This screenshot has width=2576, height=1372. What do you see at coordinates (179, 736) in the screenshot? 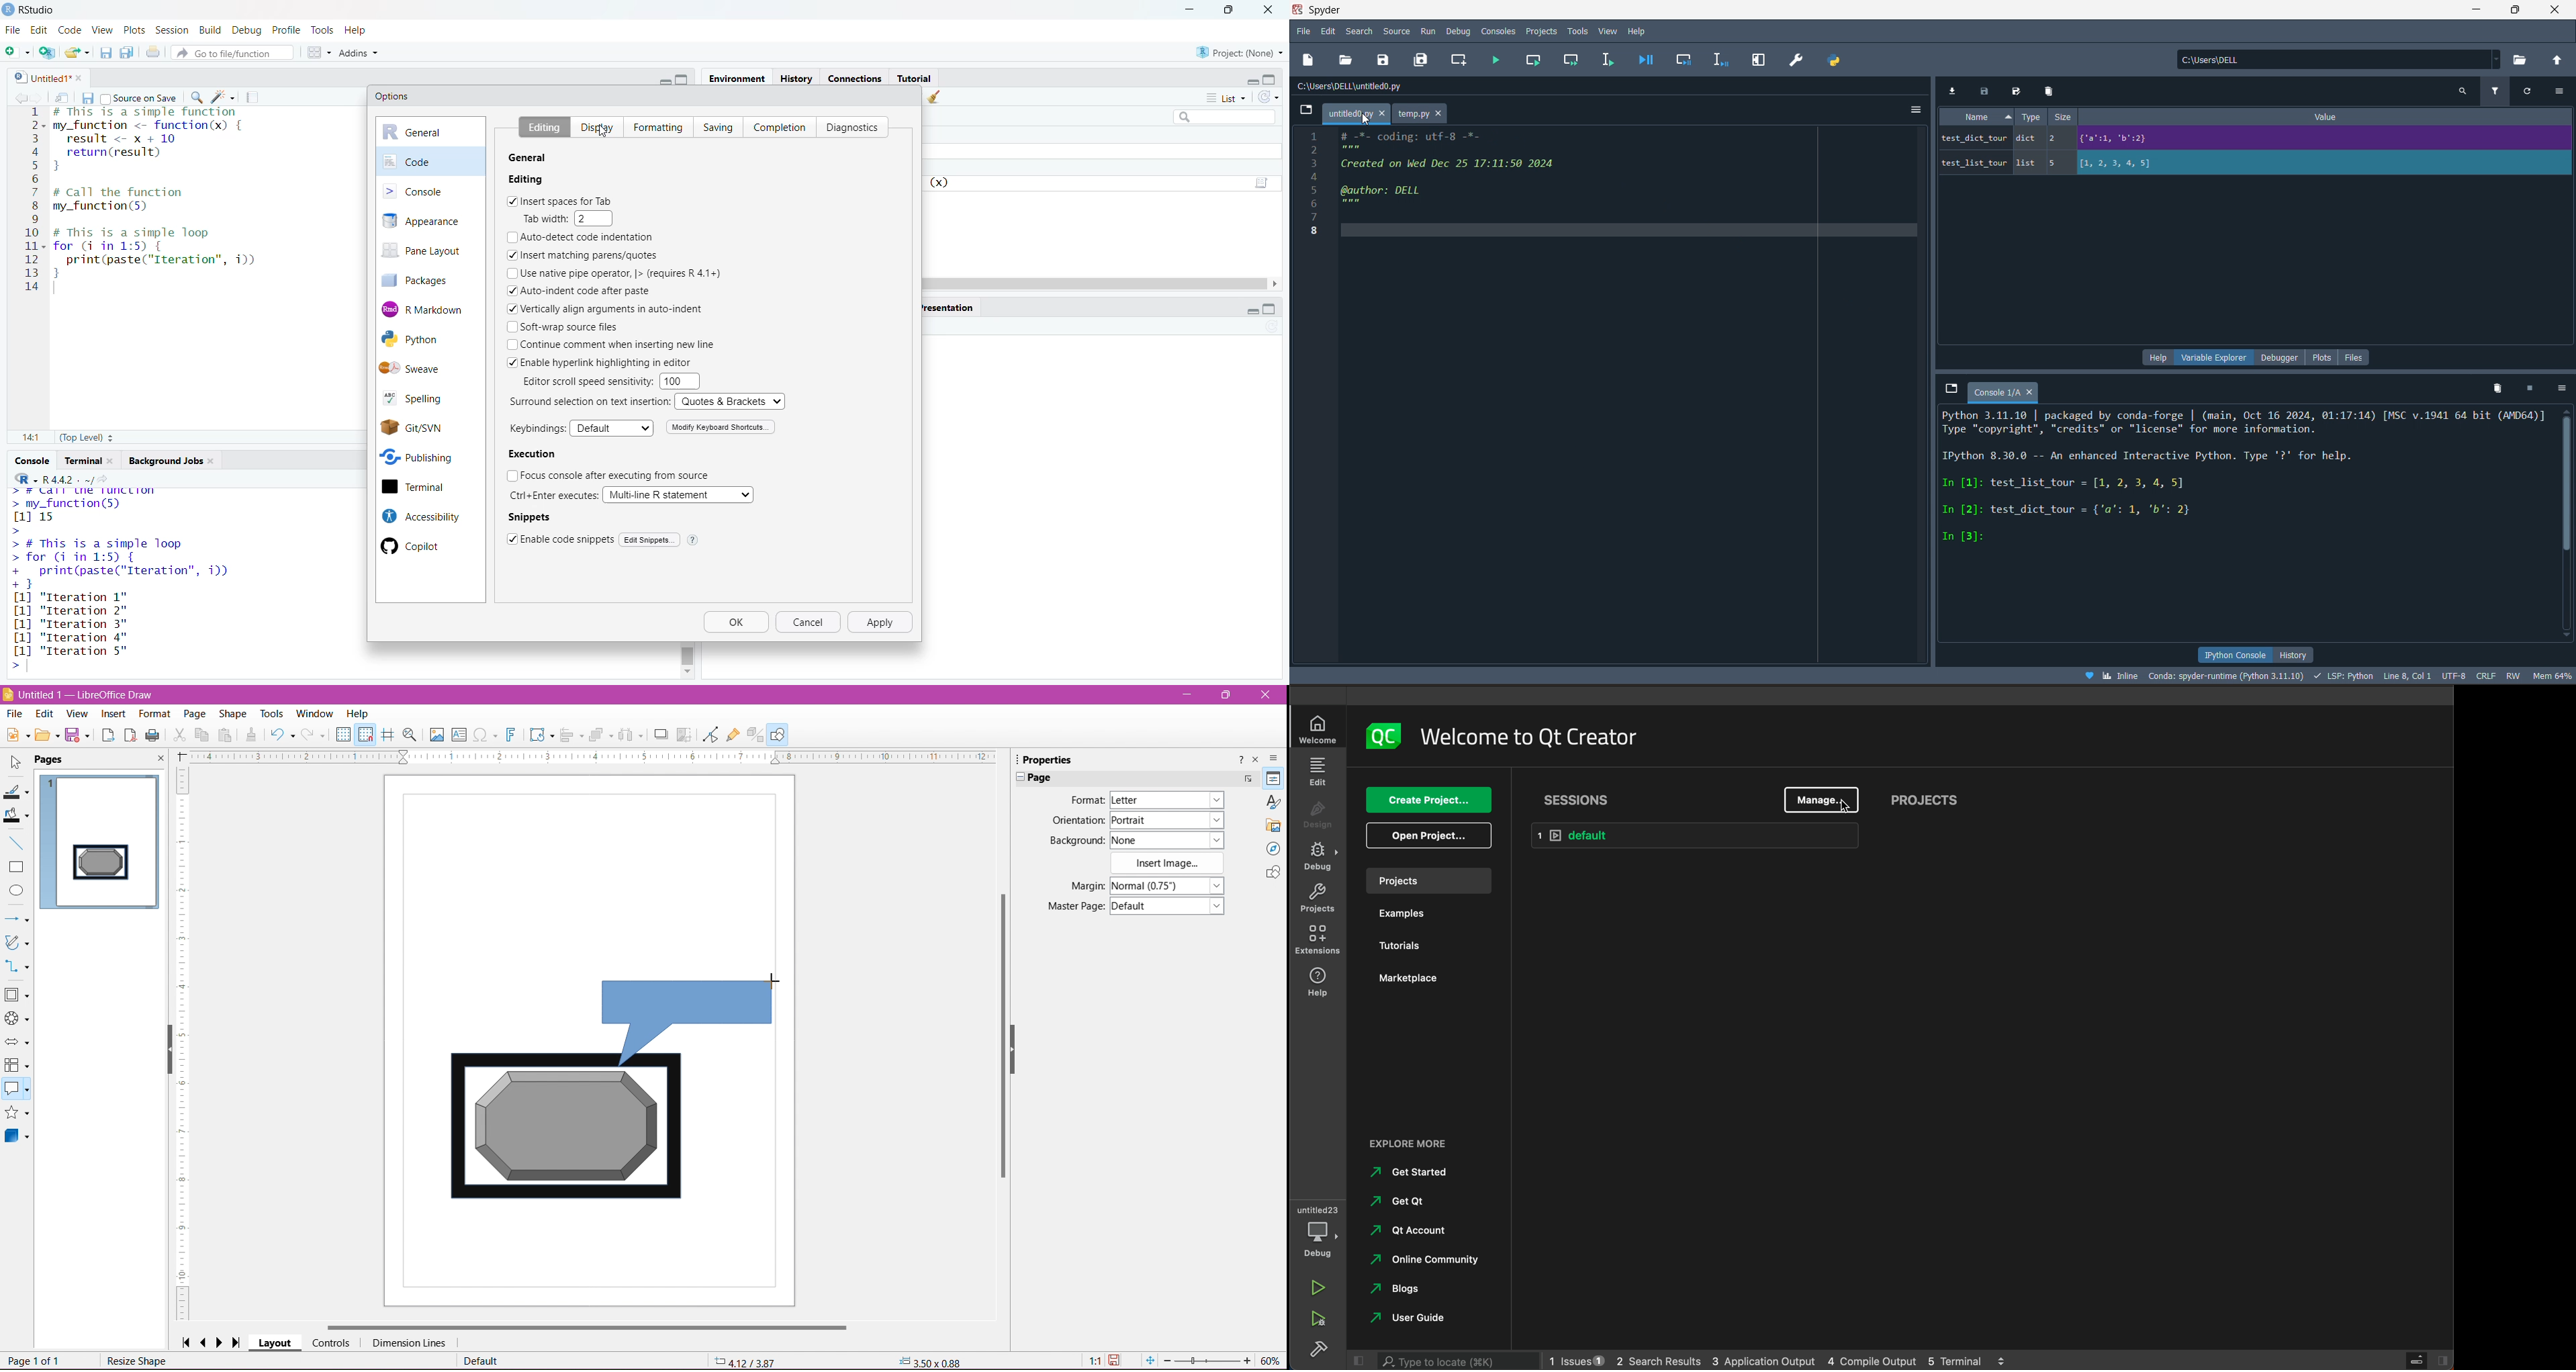
I see `Cut` at bounding box center [179, 736].